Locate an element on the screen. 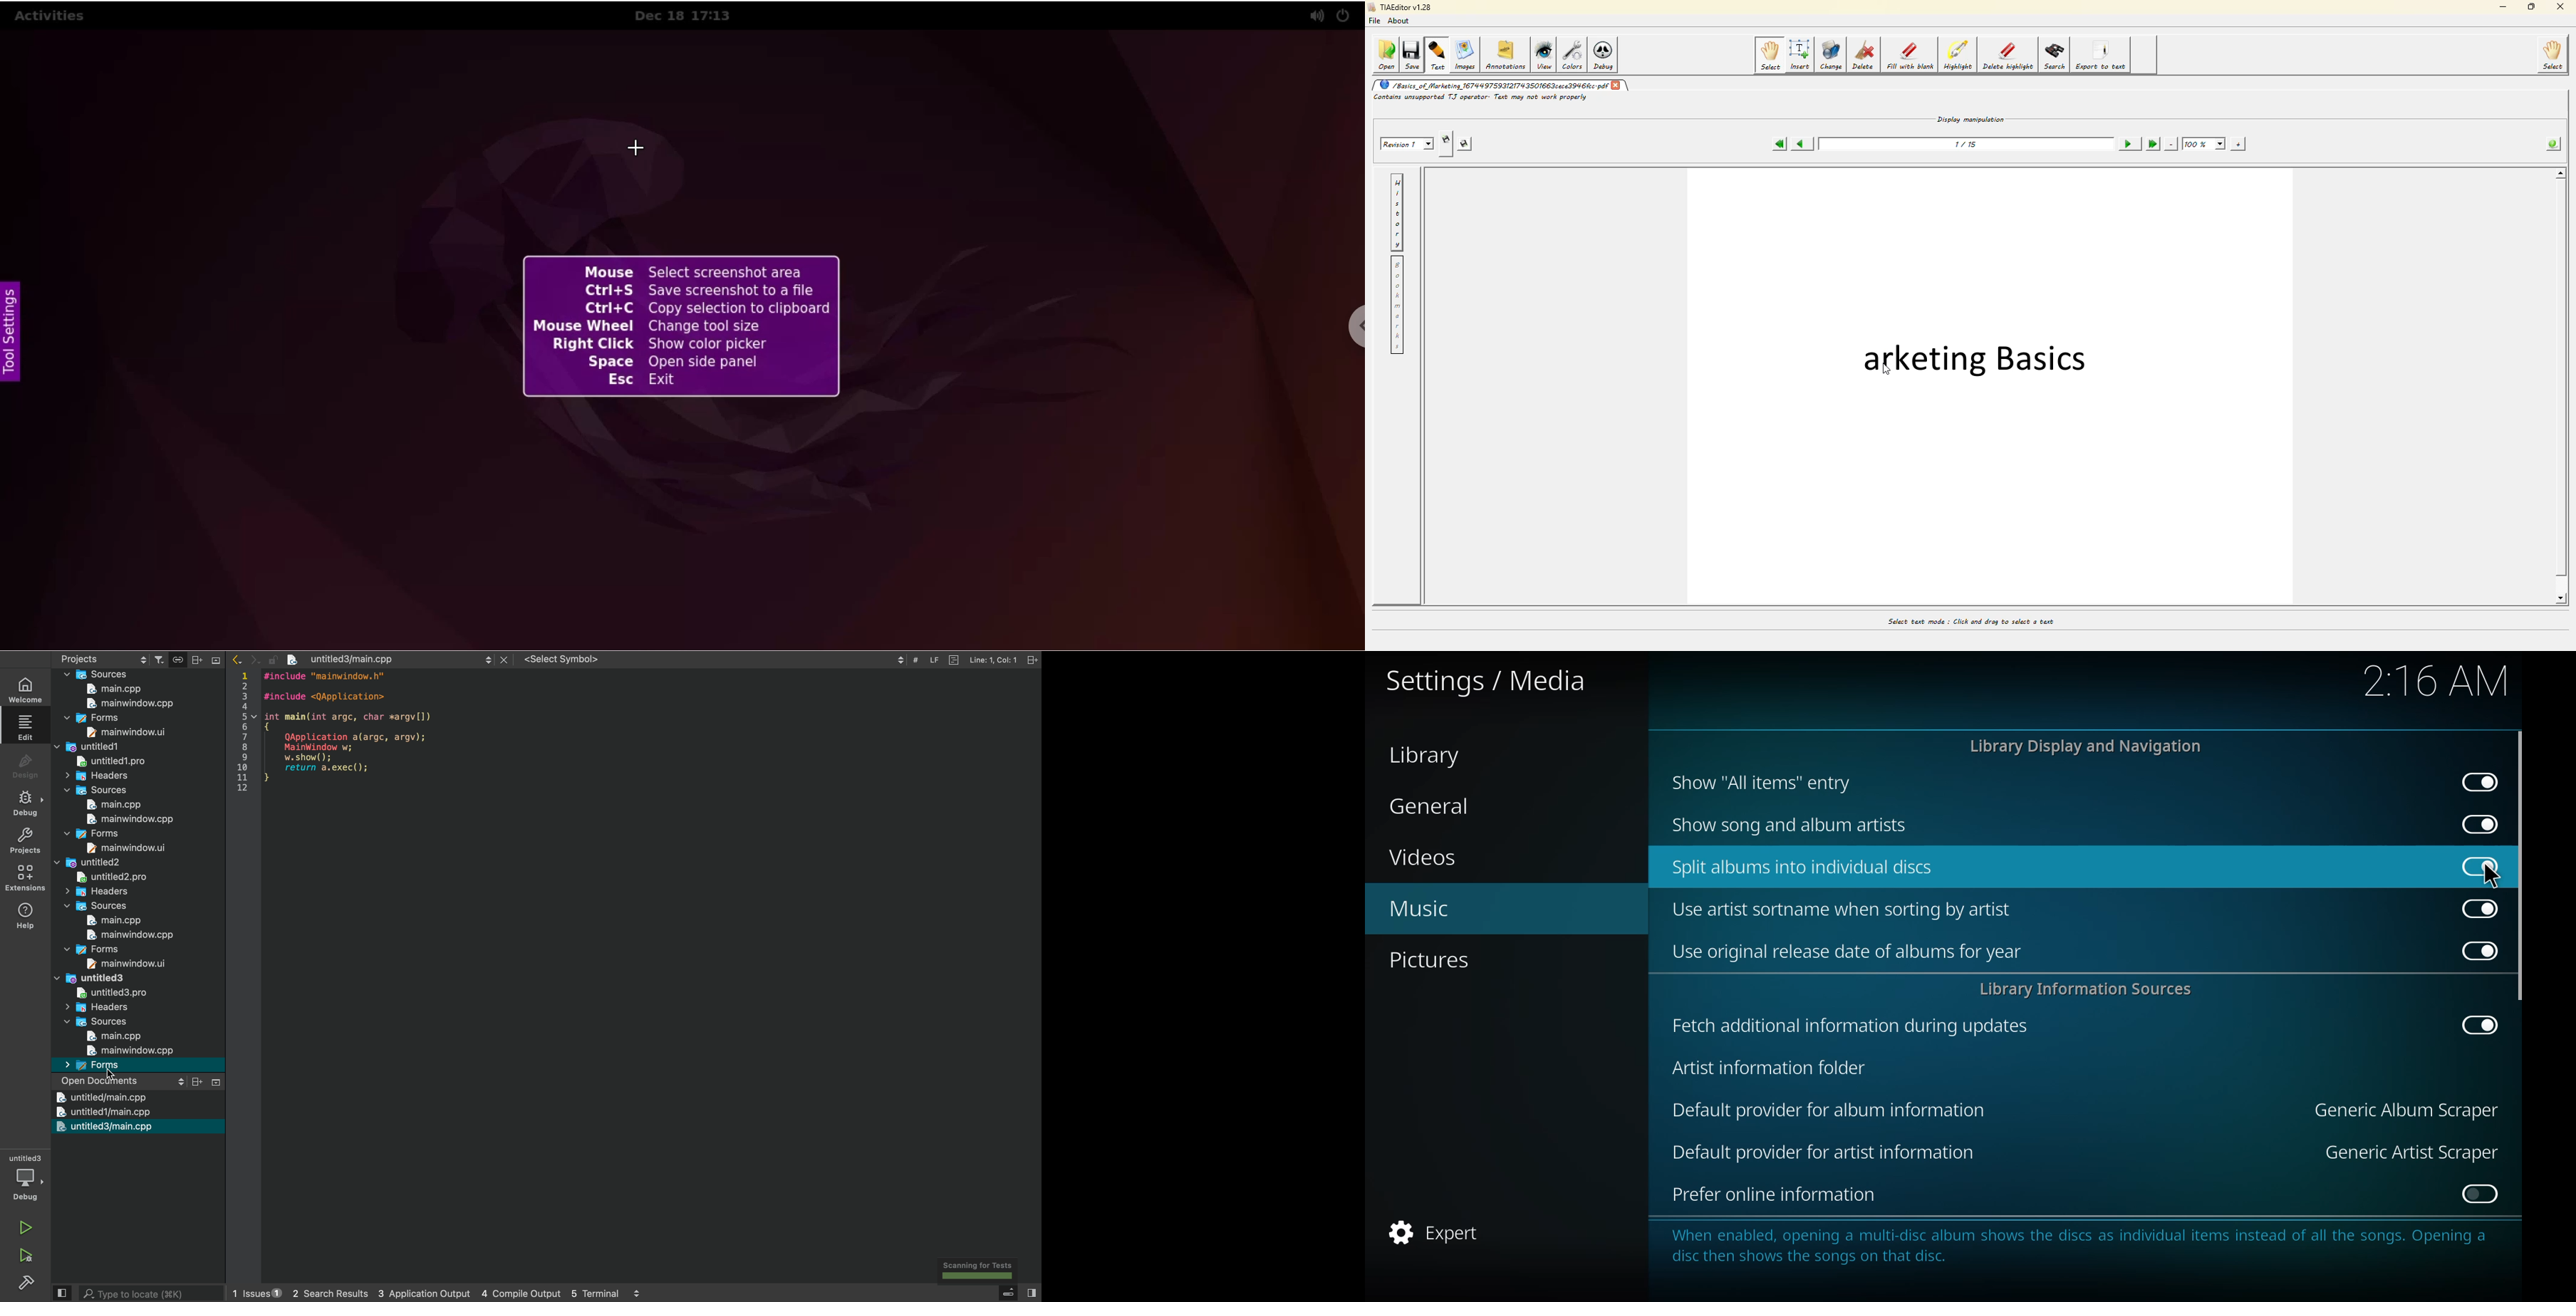  projects is located at coordinates (105, 658).